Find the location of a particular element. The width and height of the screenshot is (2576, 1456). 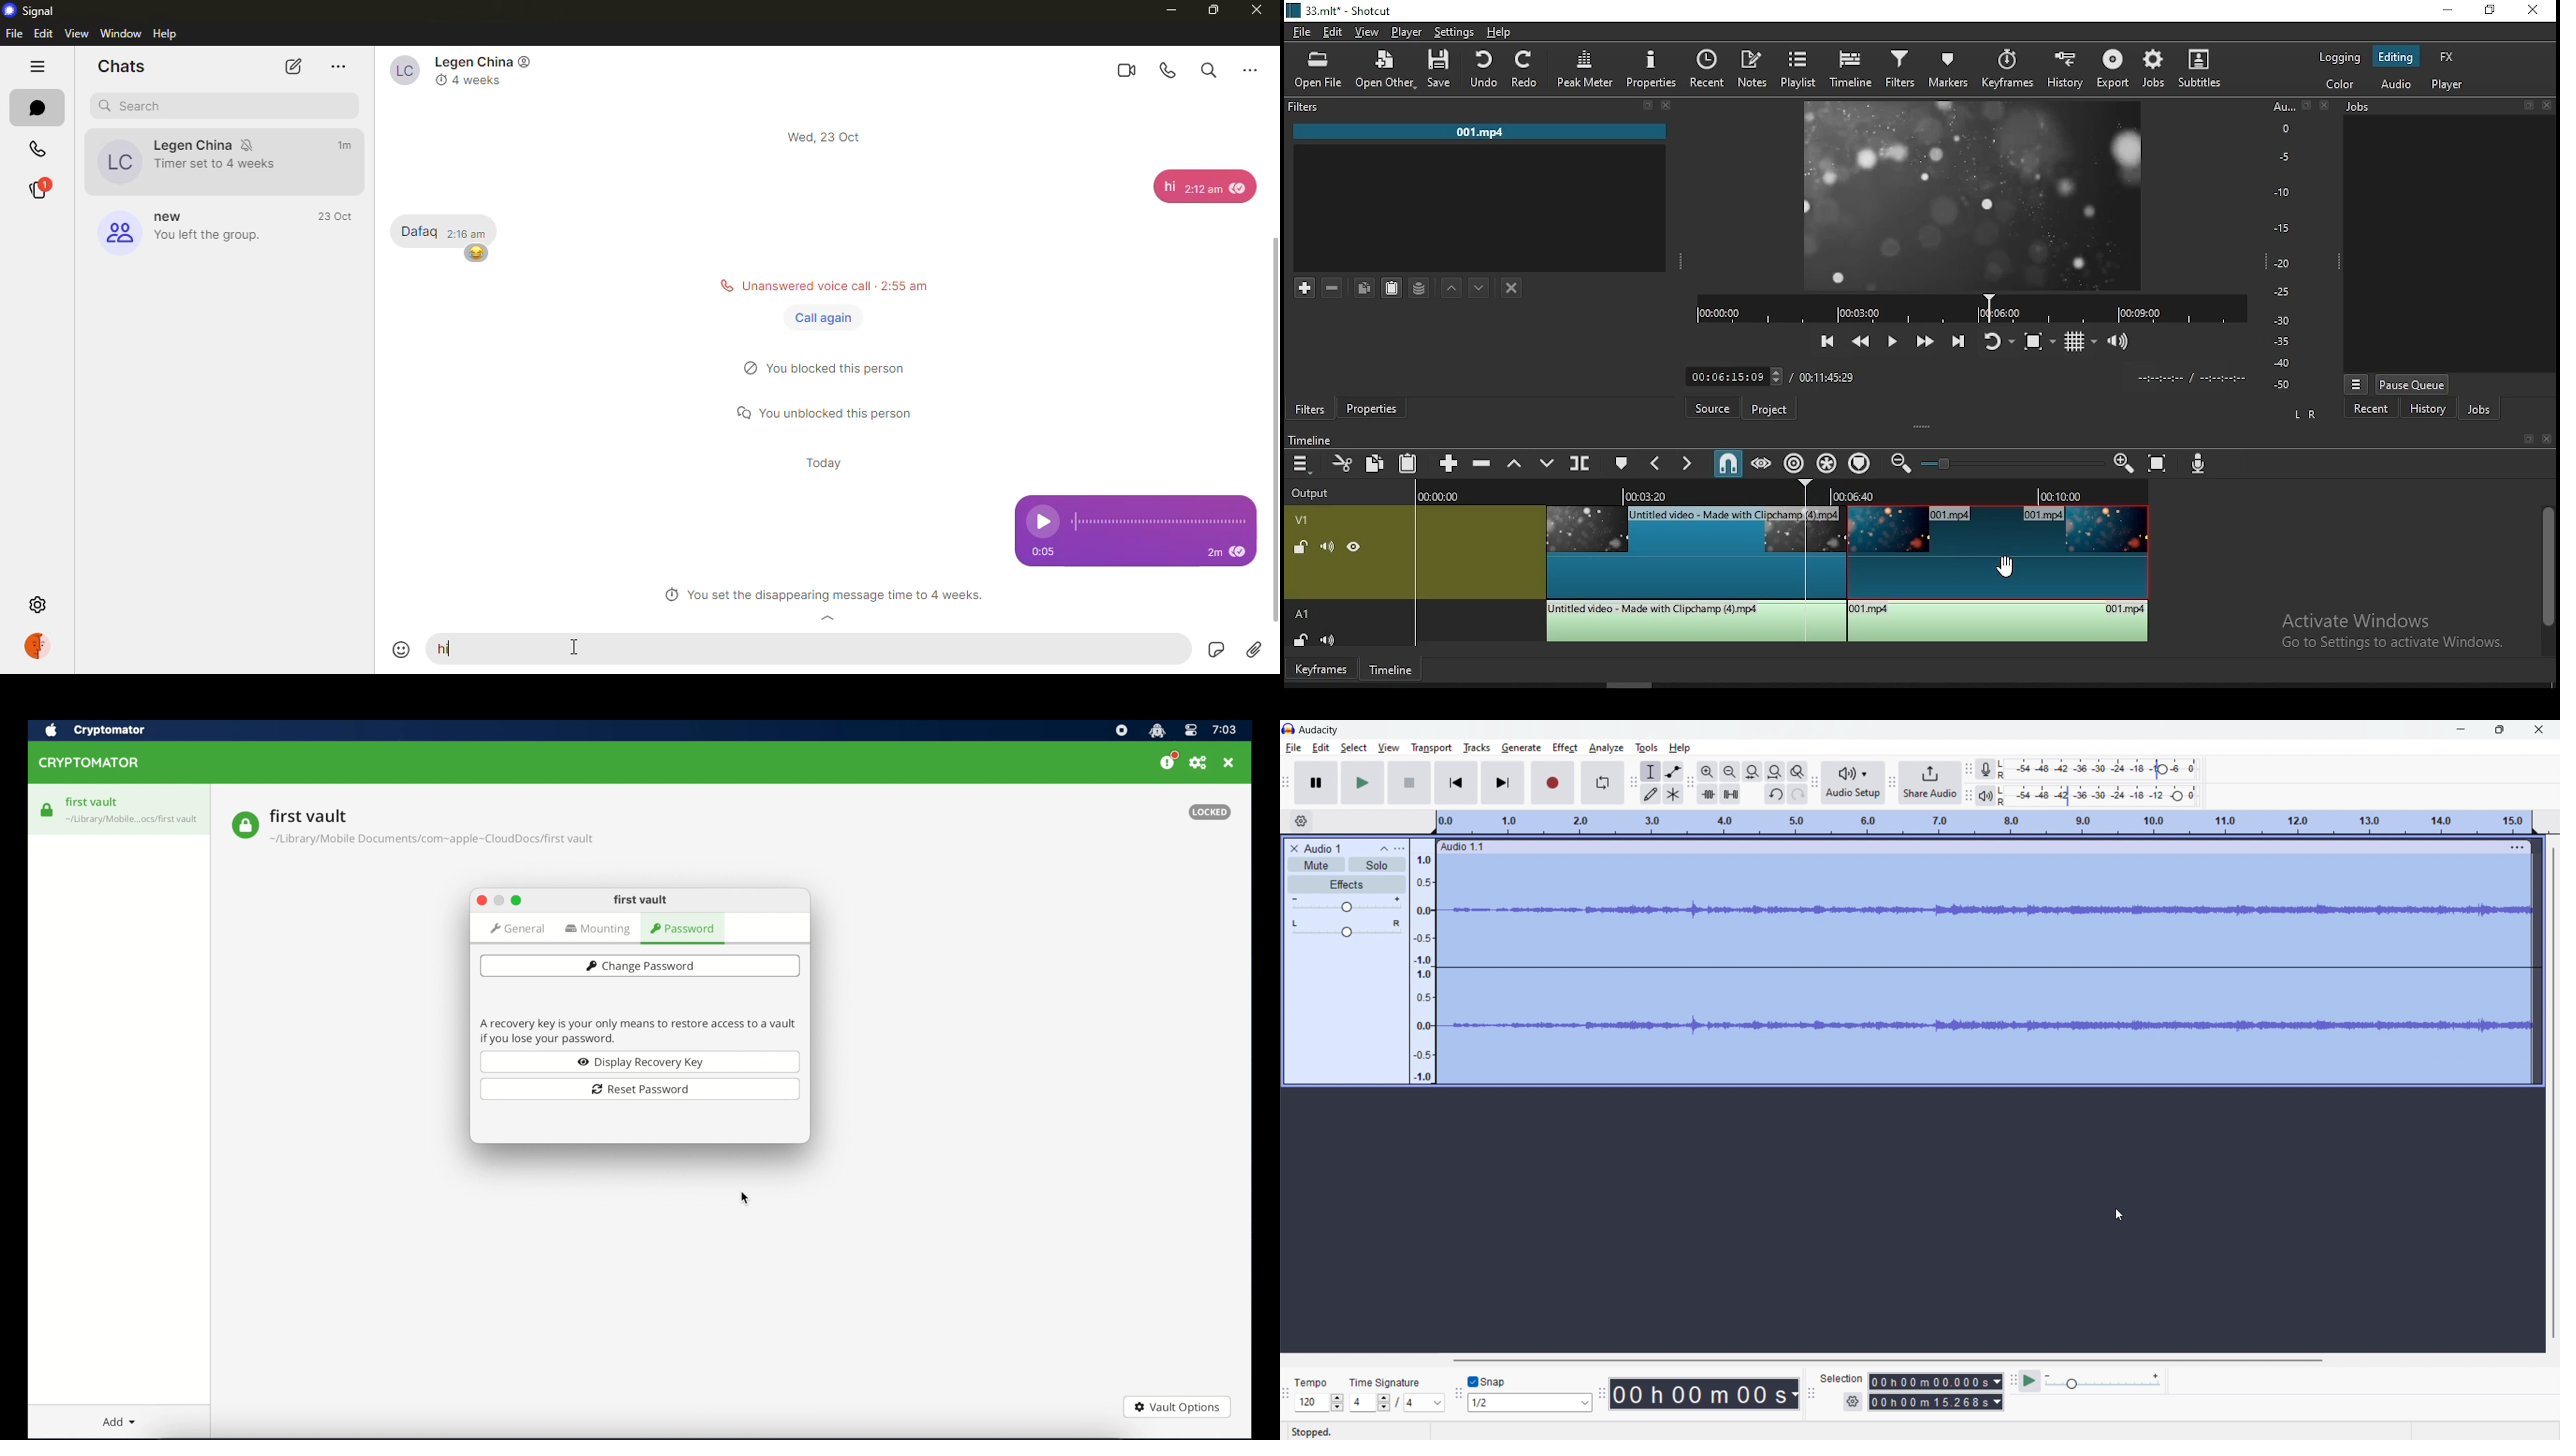

maximize is located at coordinates (2500, 729).